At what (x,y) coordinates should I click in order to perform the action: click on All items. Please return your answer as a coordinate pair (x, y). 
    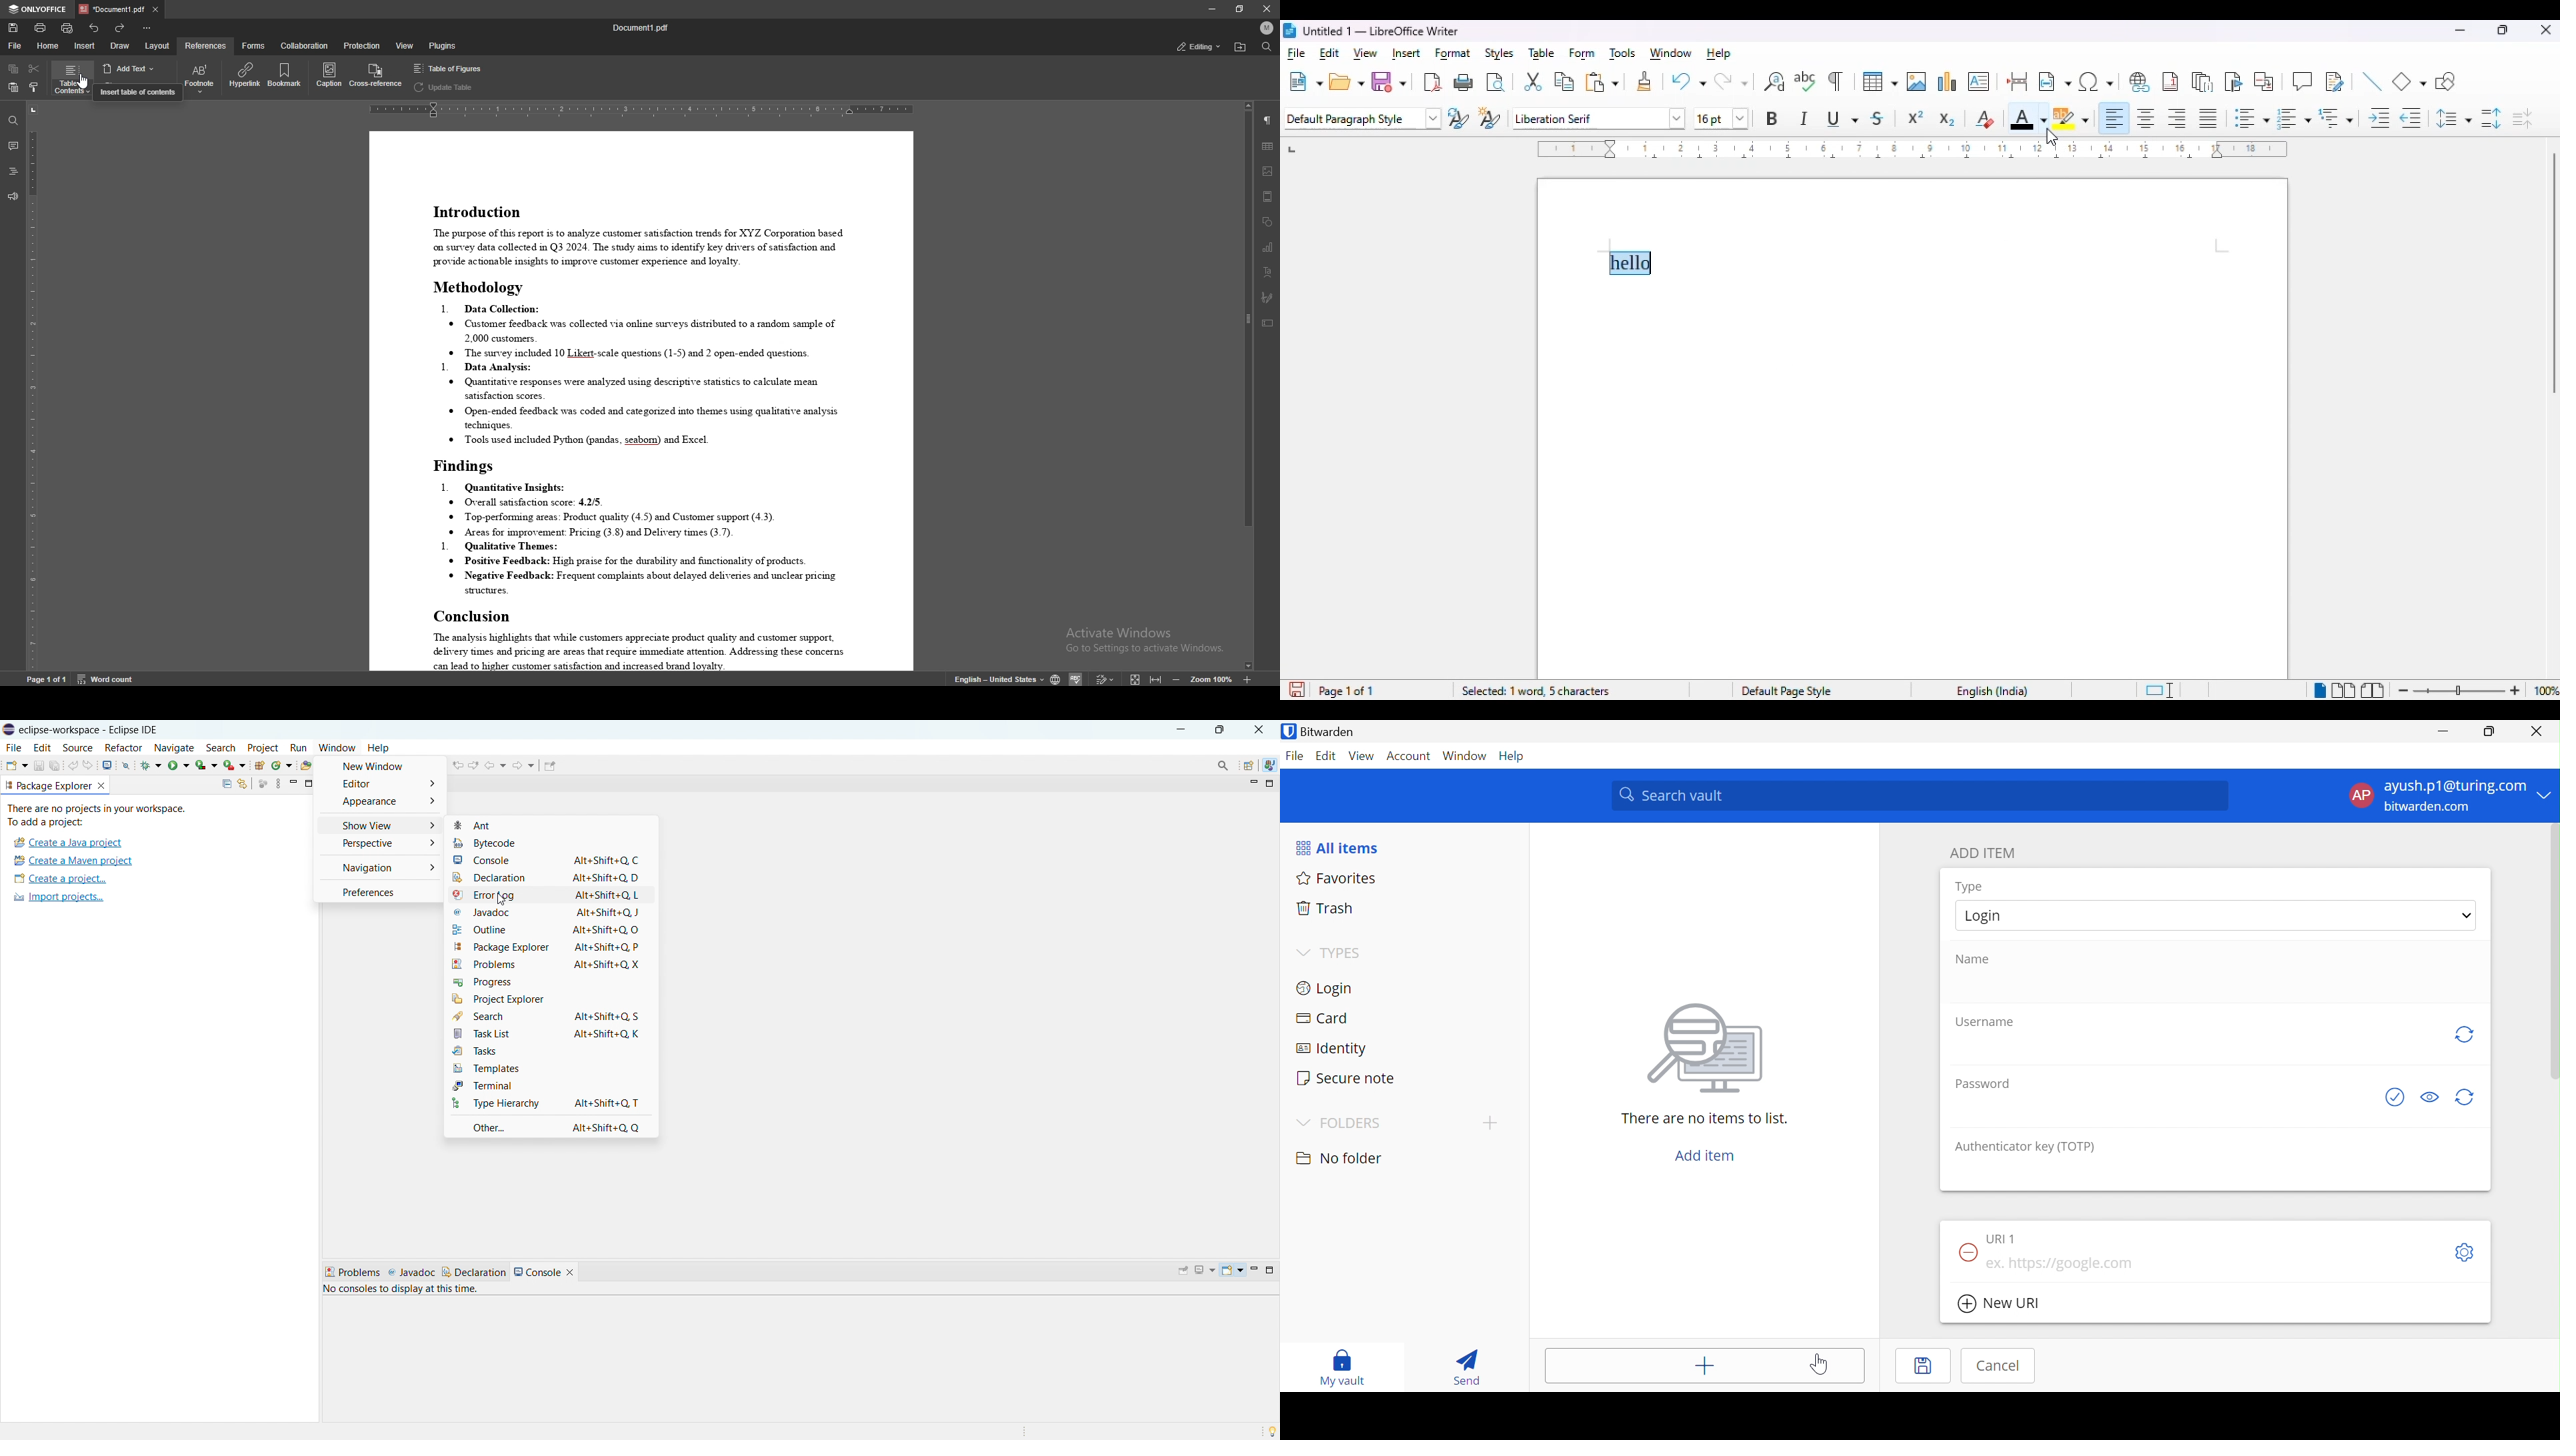
    Looking at the image, I should click on (1339, 847).